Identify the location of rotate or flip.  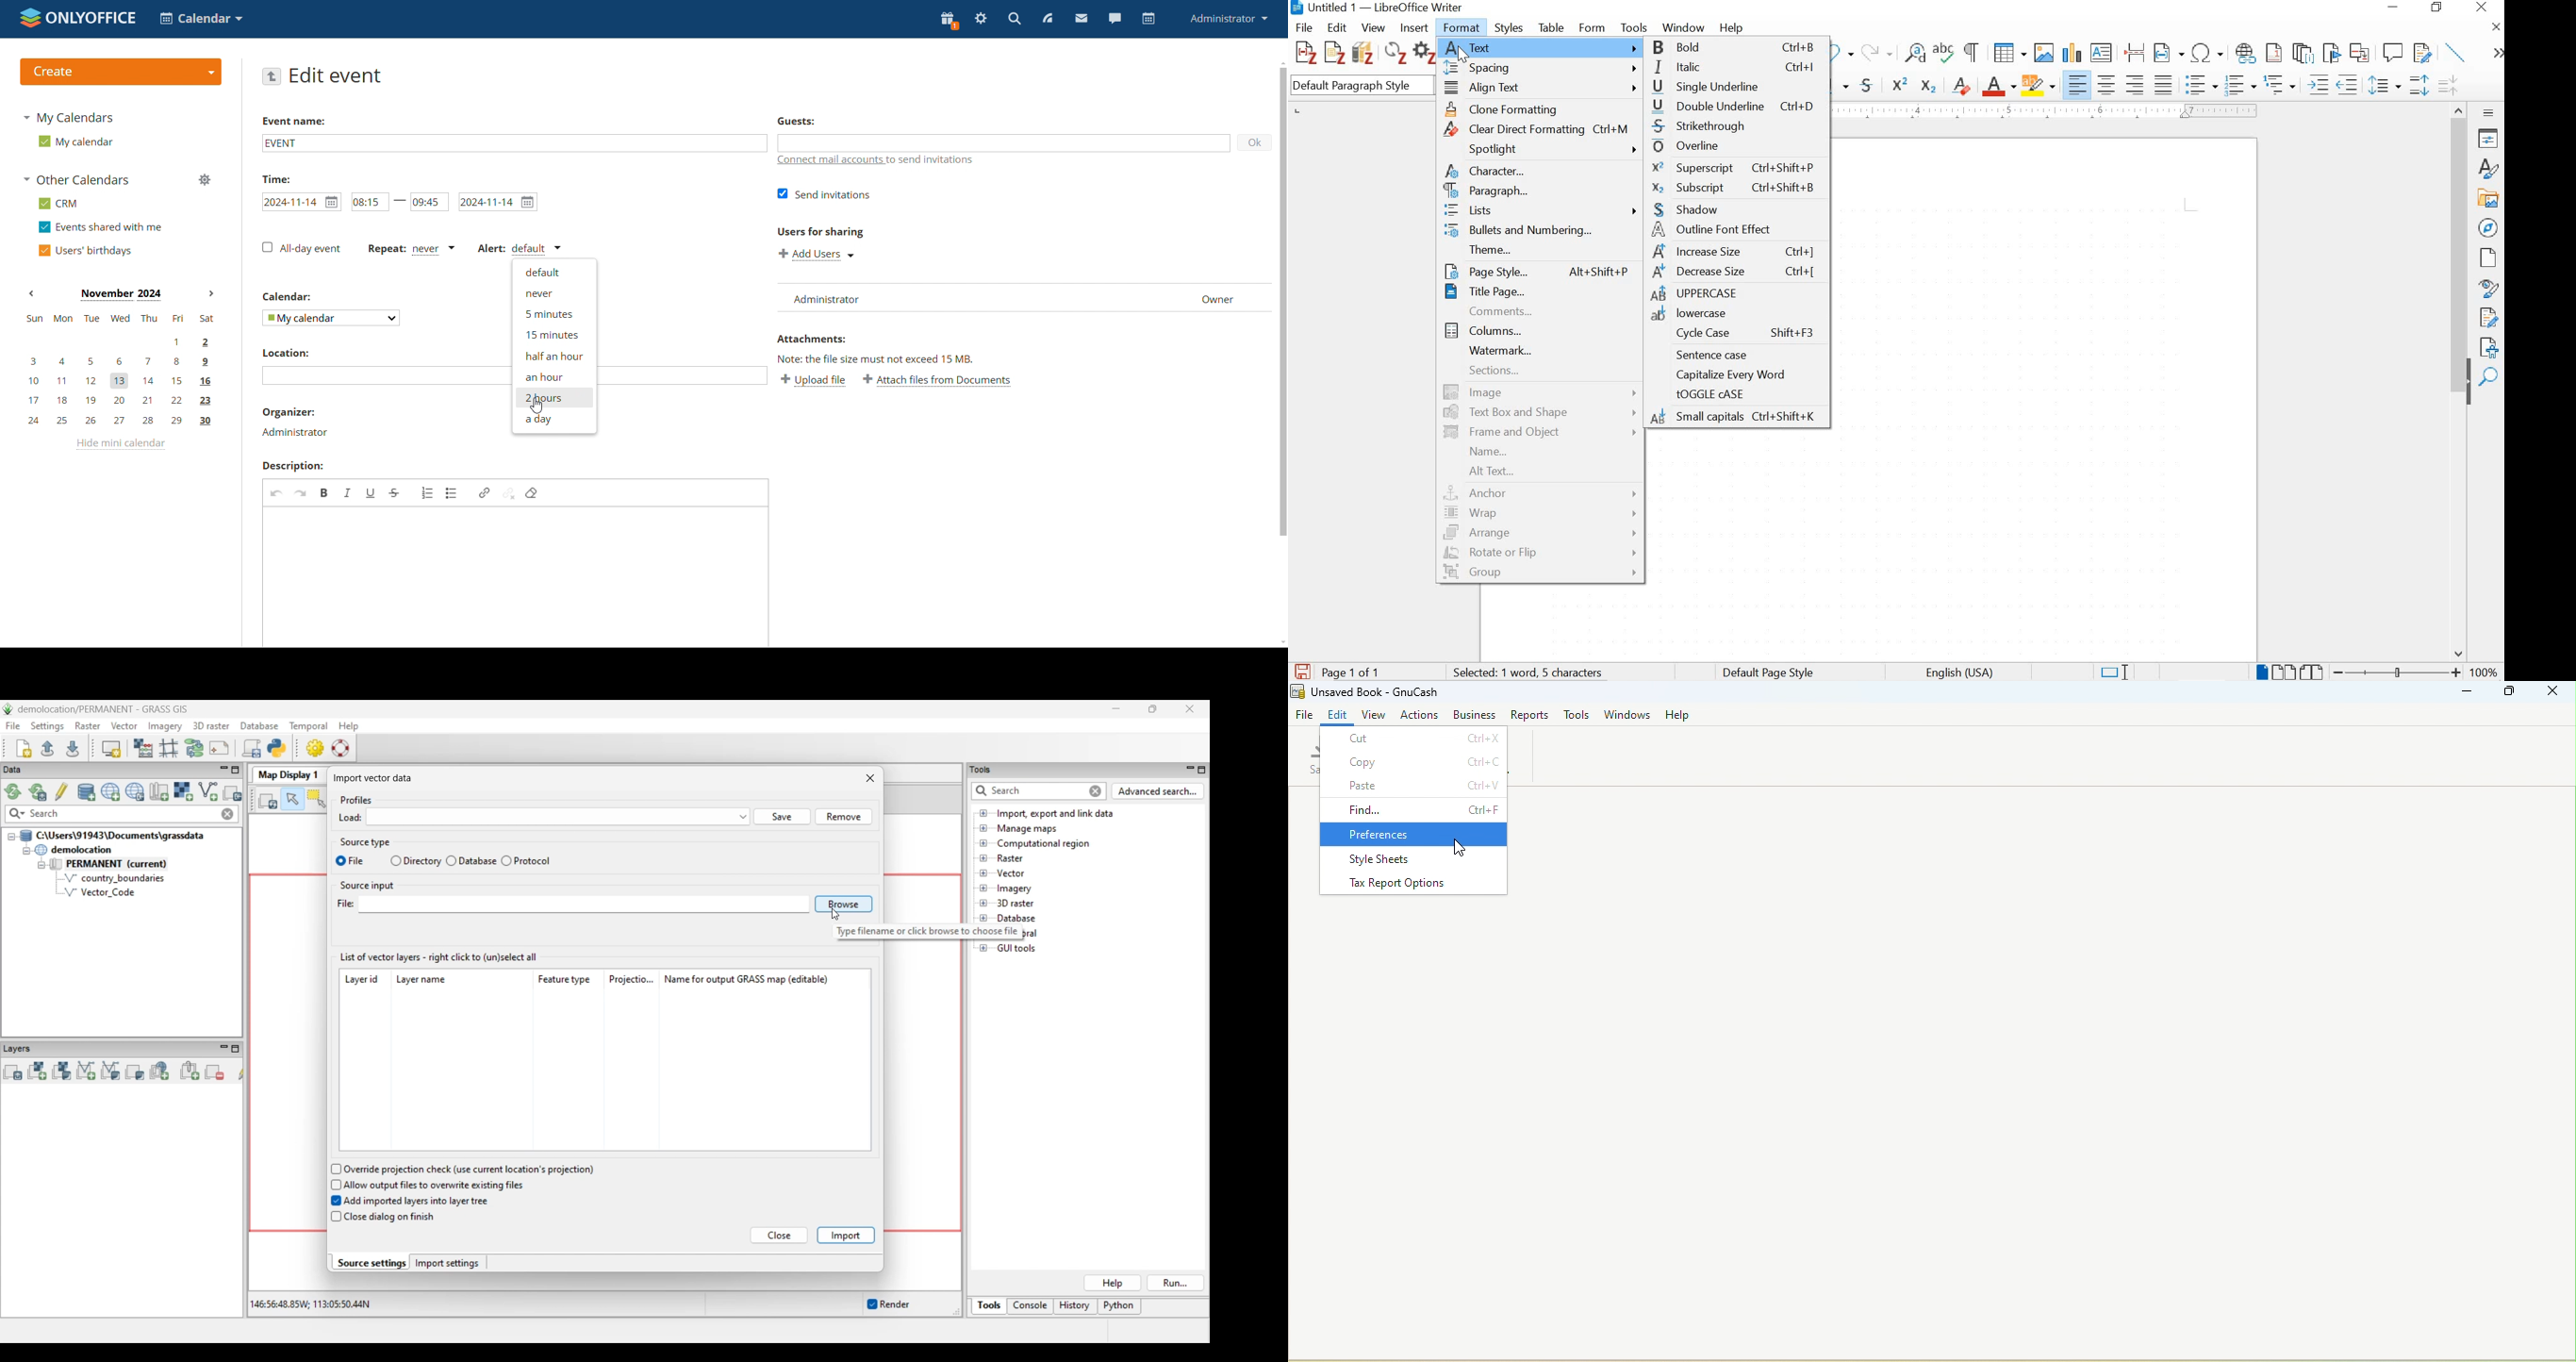
(1540, 552).